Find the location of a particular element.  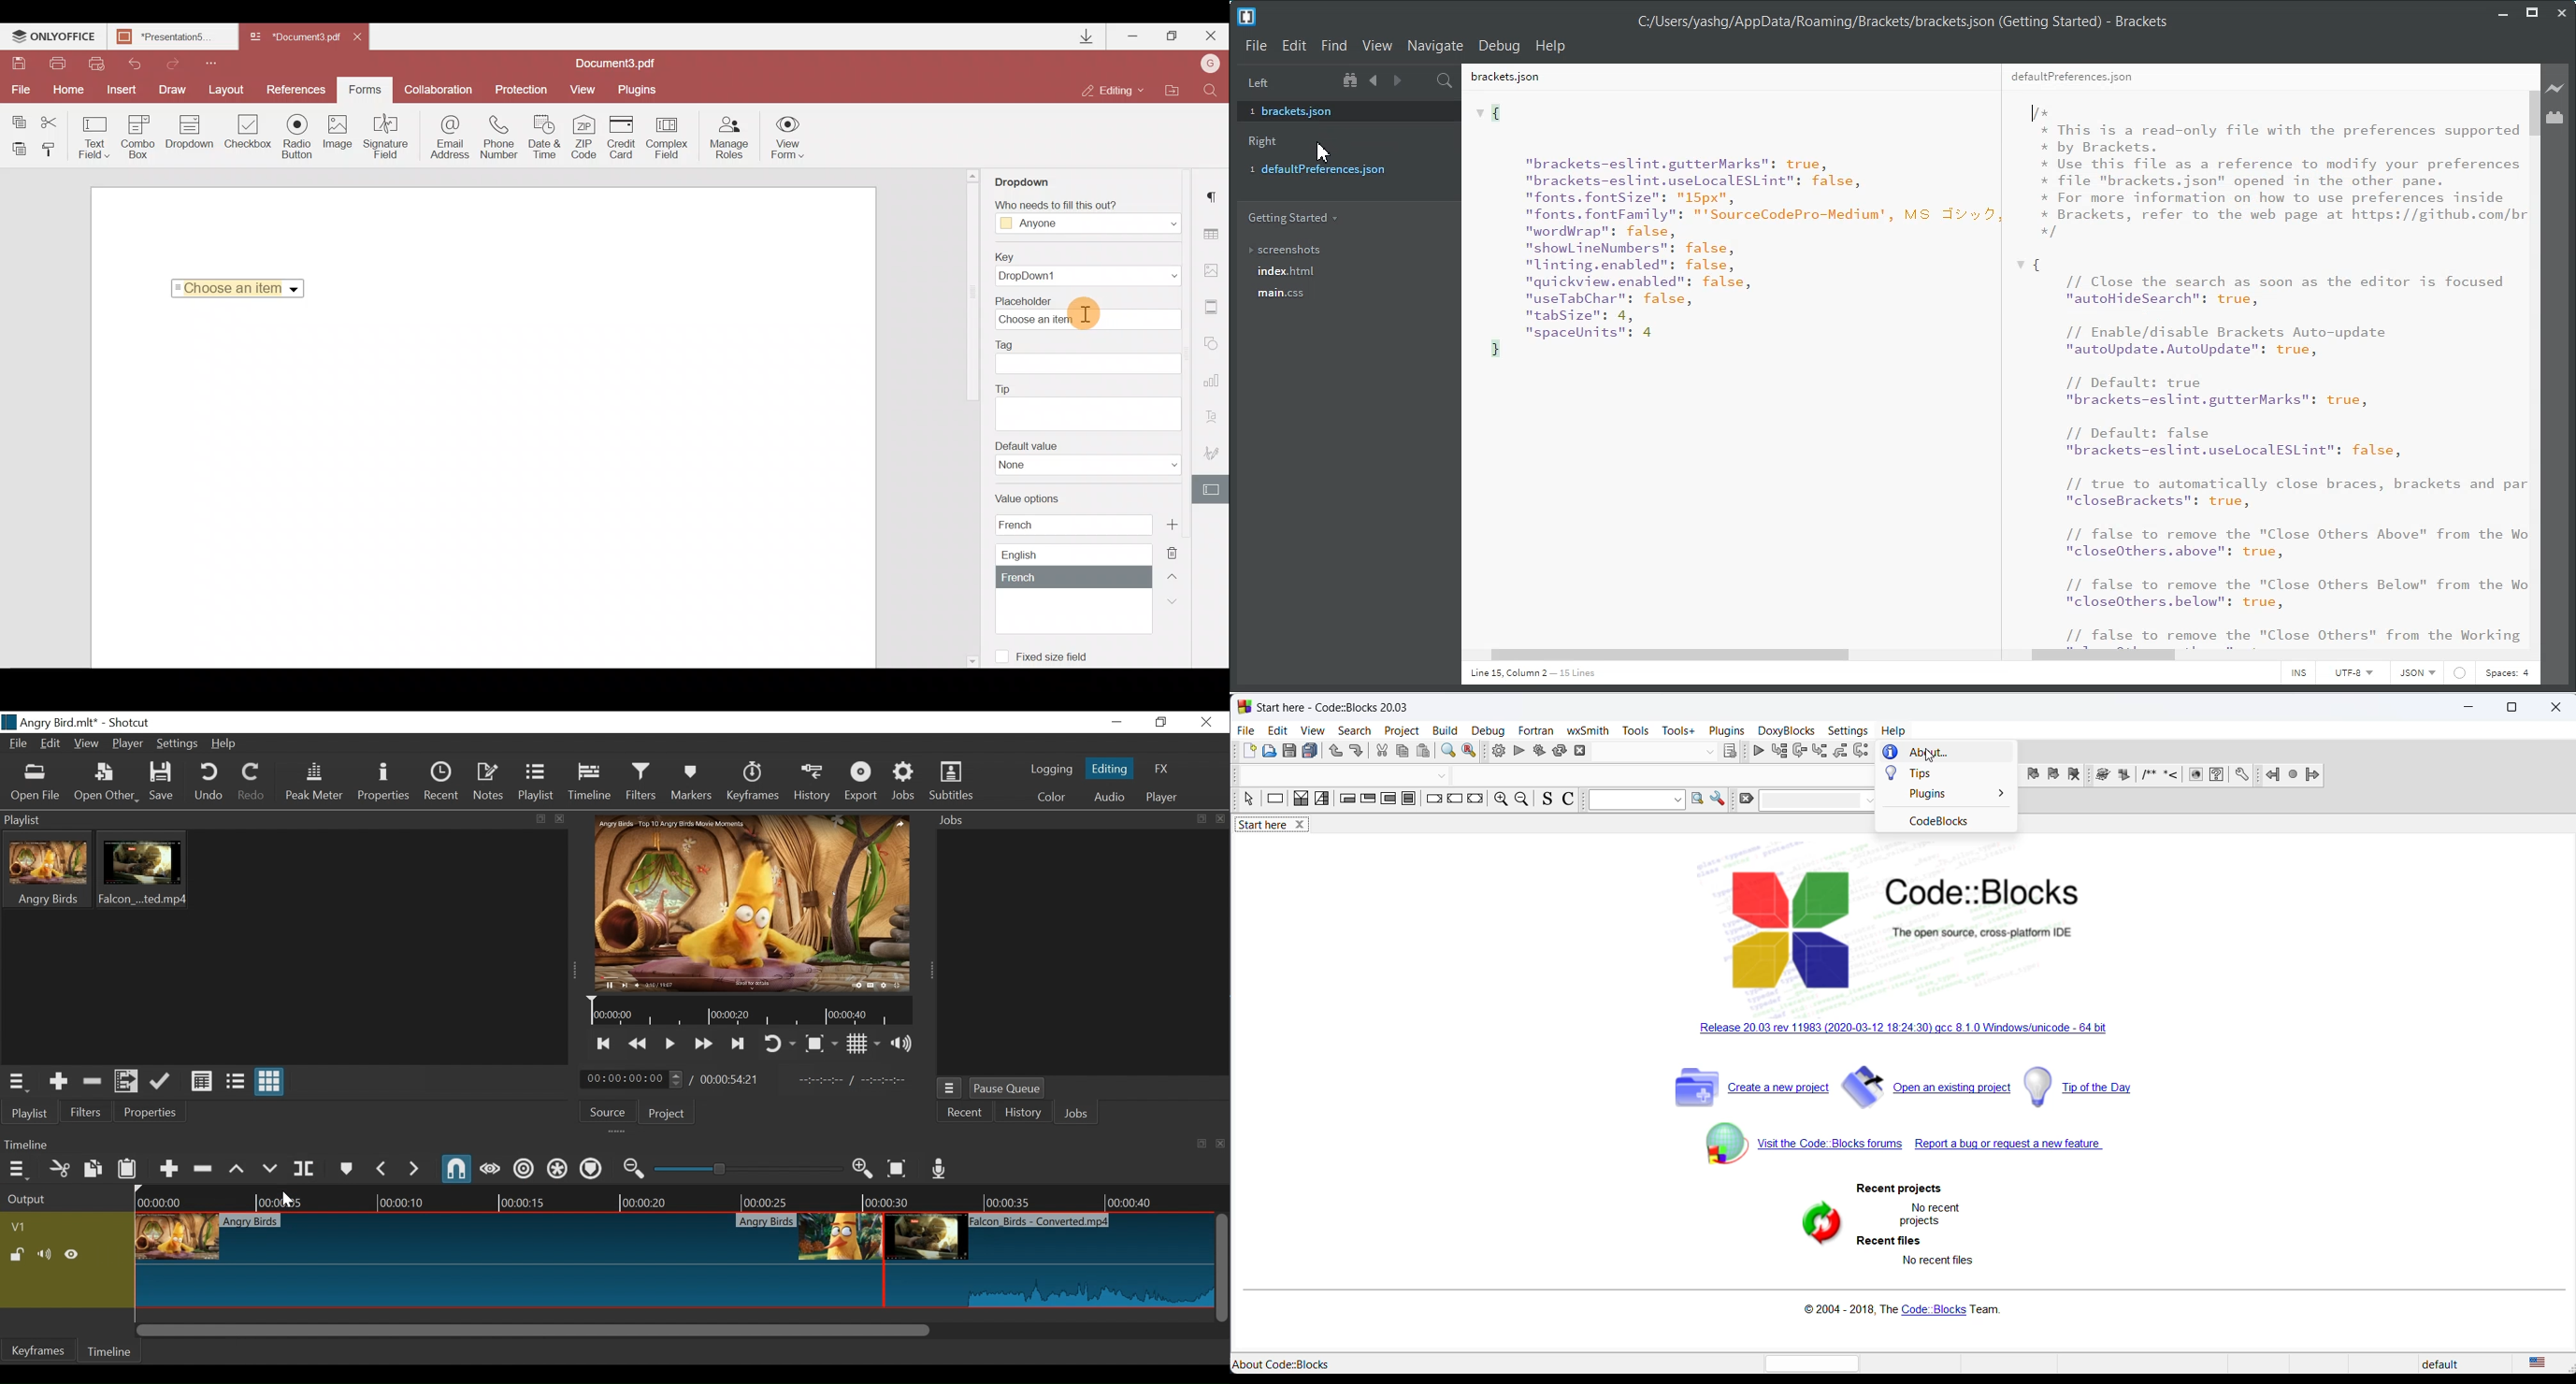

Copy is located at coordinates (18, 119).